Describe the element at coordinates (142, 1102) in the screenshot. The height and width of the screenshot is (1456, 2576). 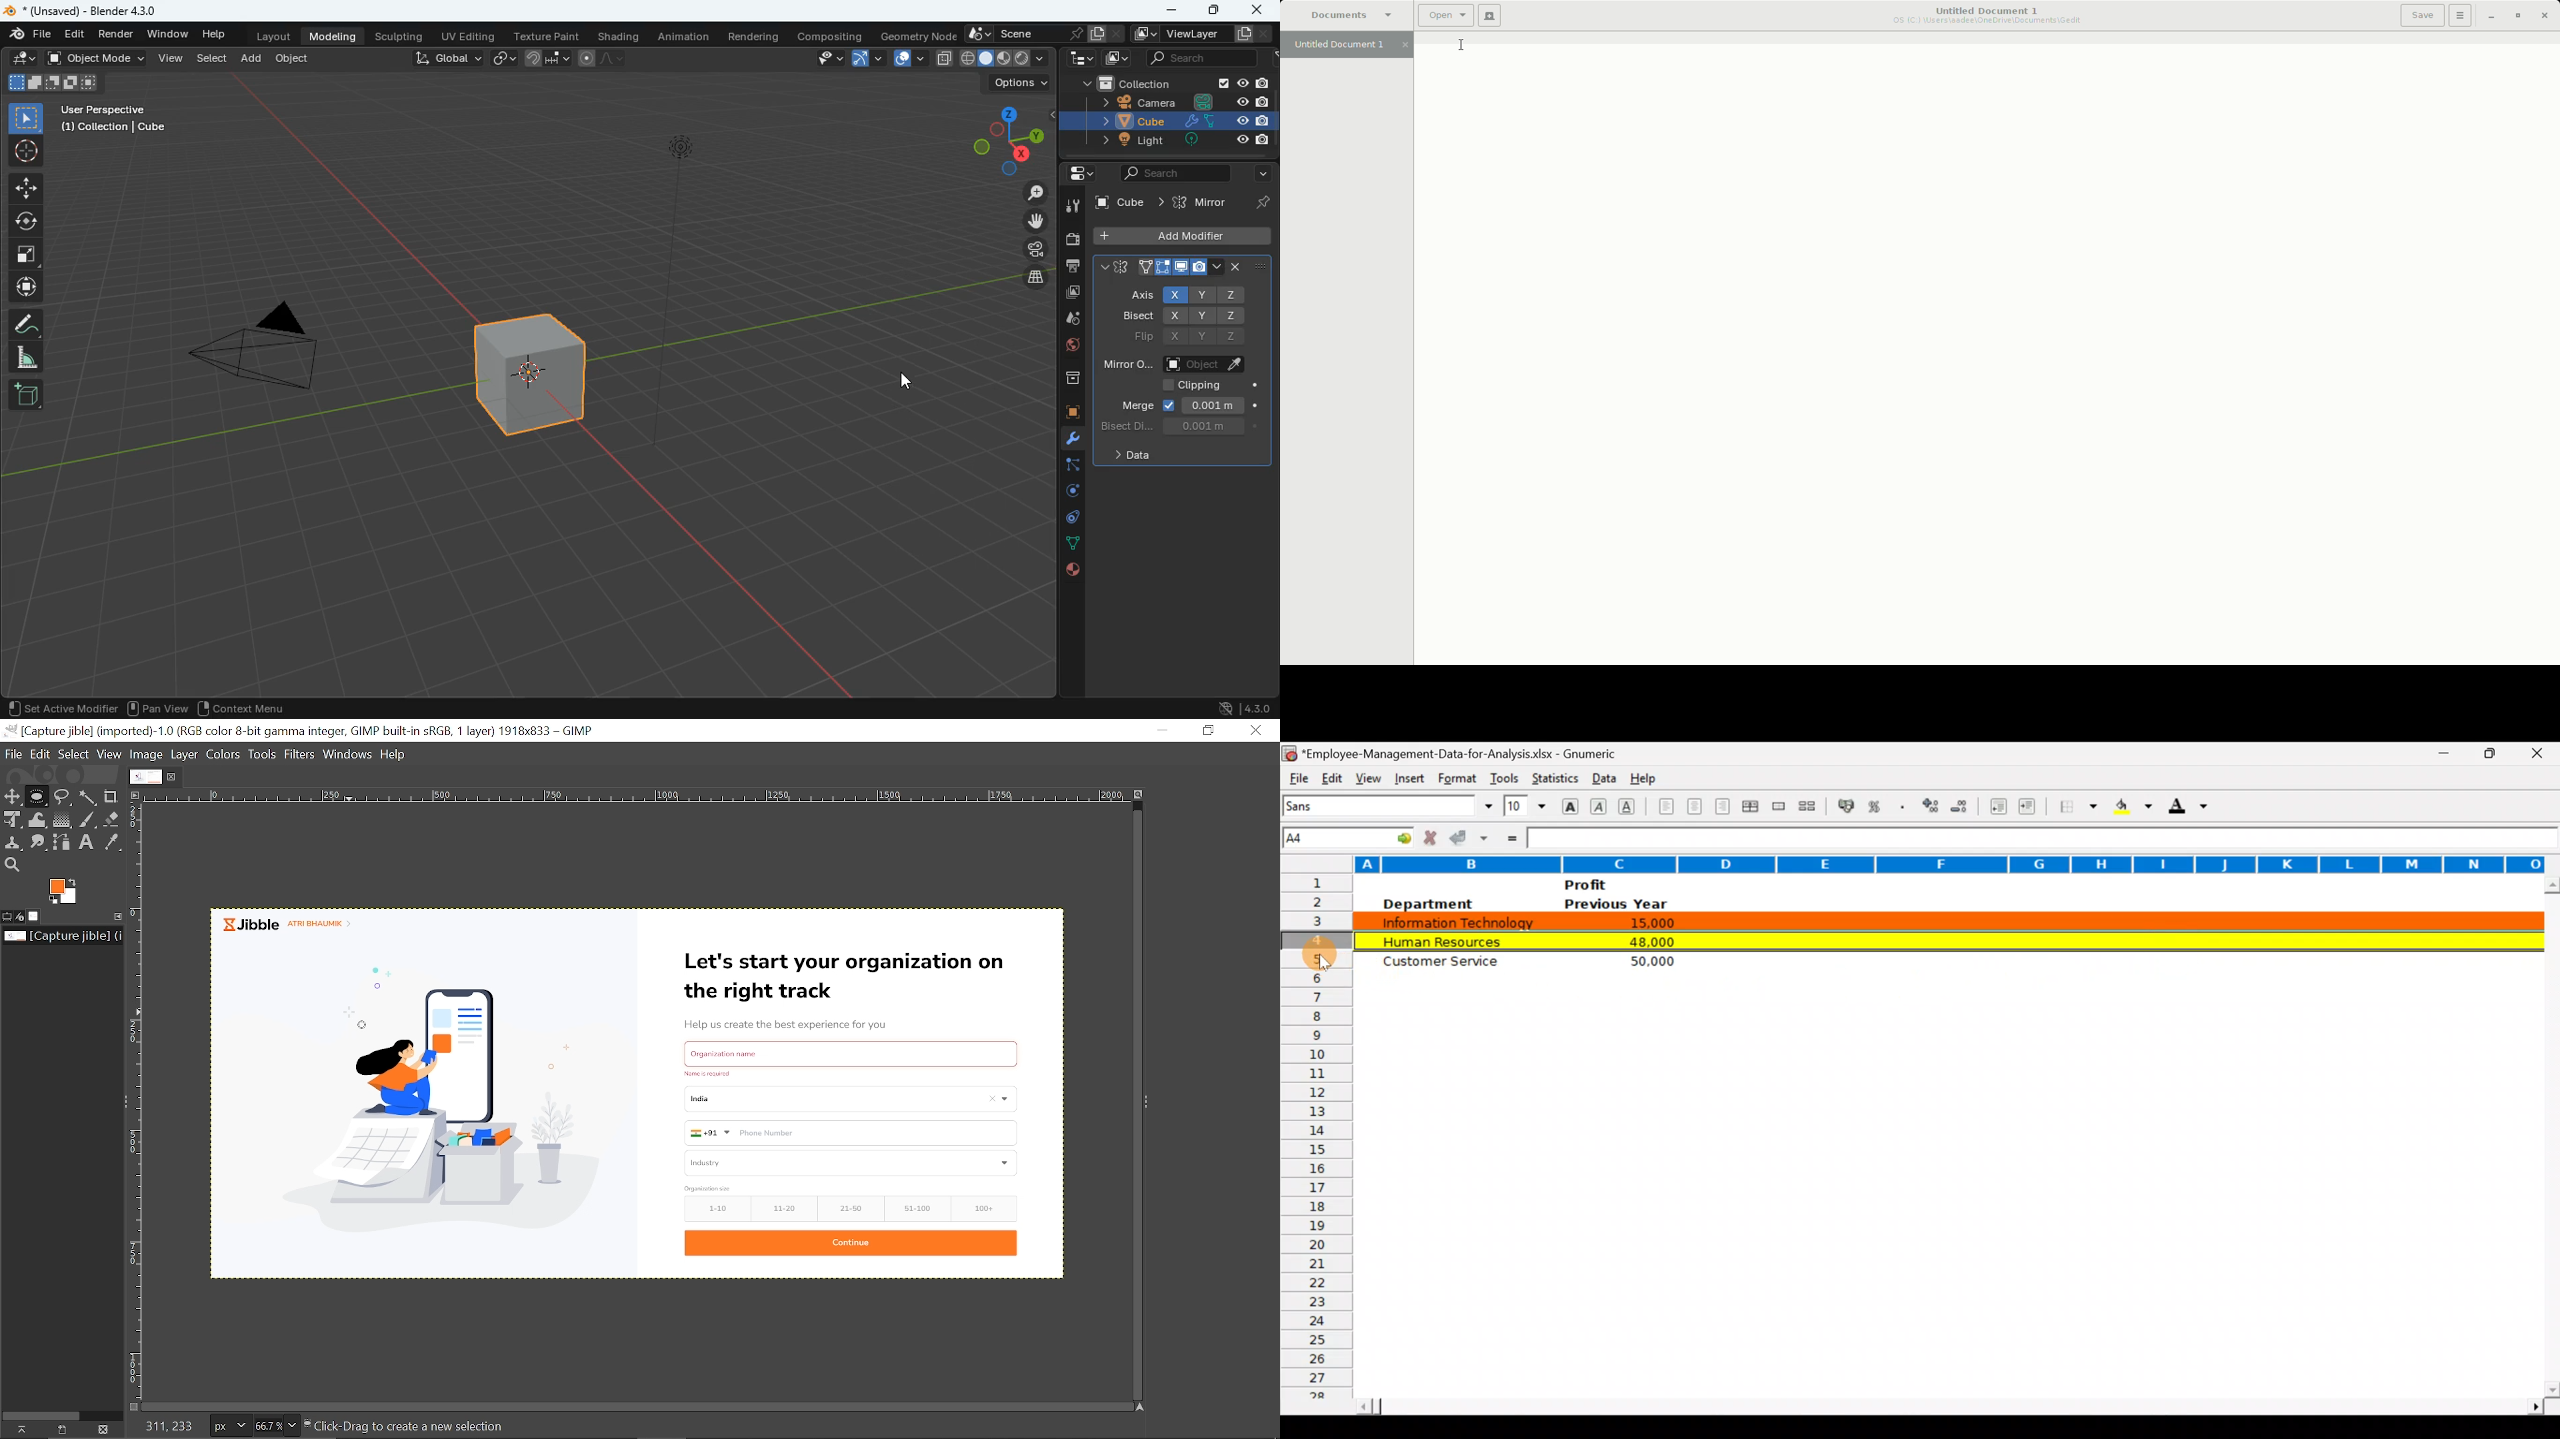
I see `vertical ruler` at that location.